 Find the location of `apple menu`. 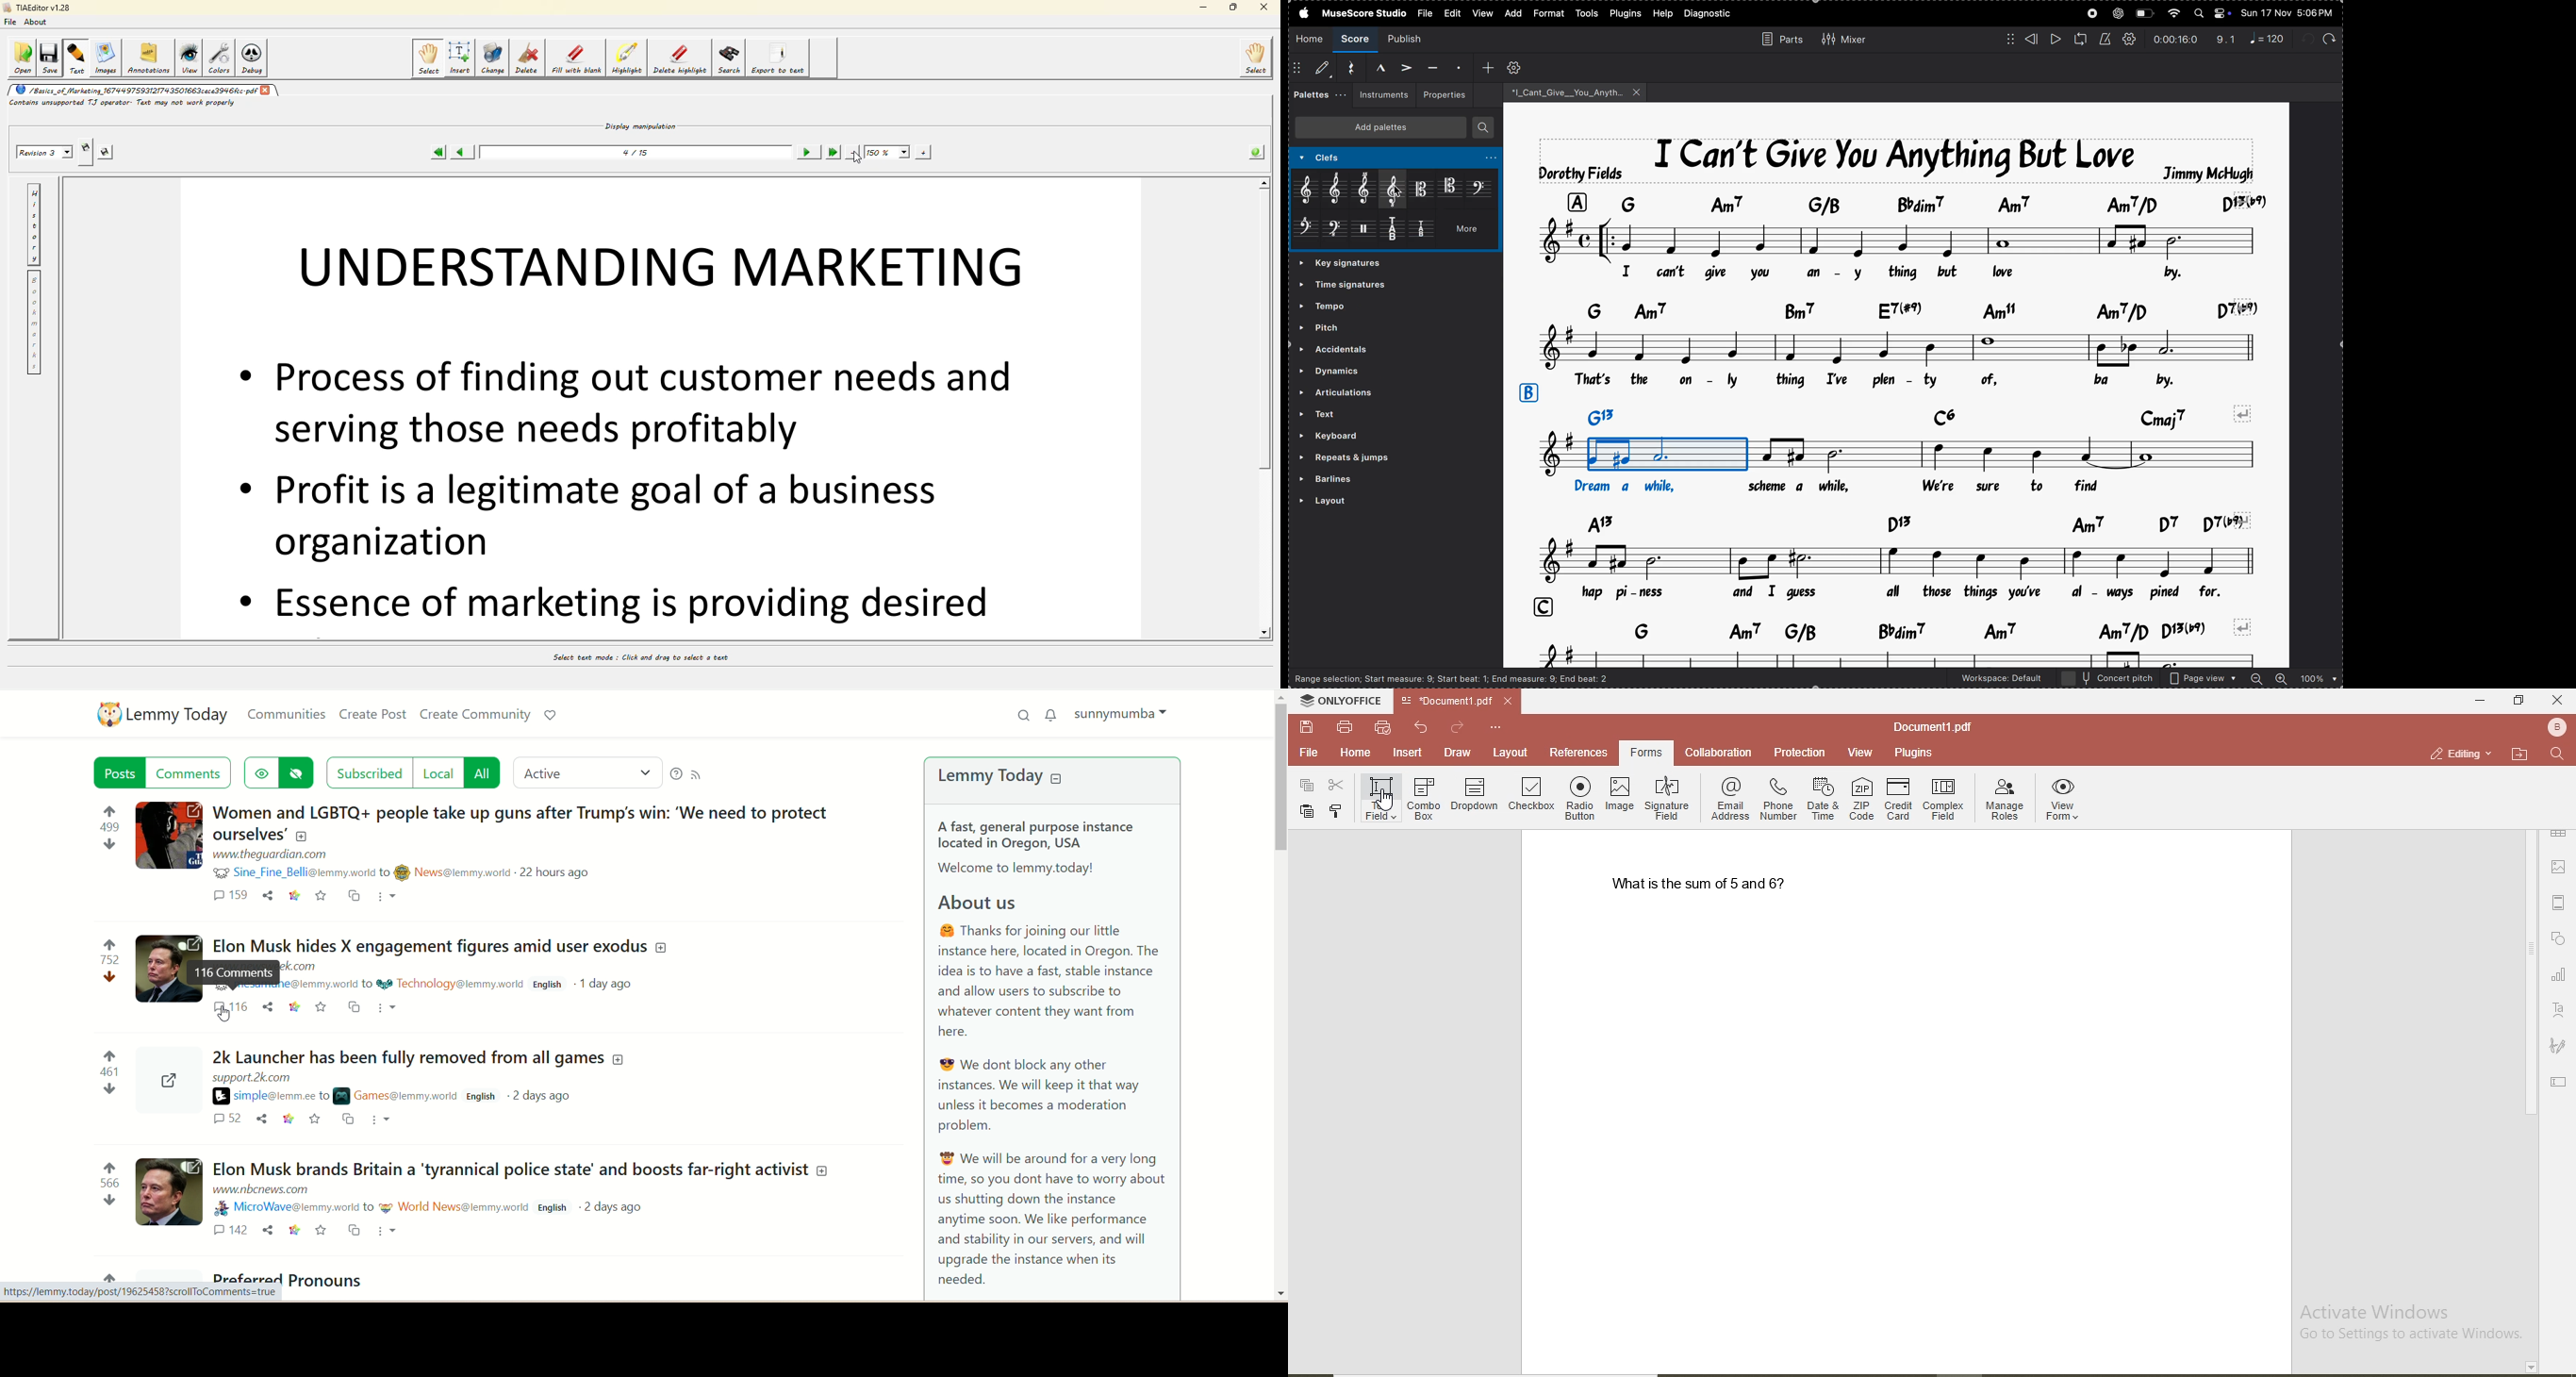

apple menu is located at coordinates (1301, 12).